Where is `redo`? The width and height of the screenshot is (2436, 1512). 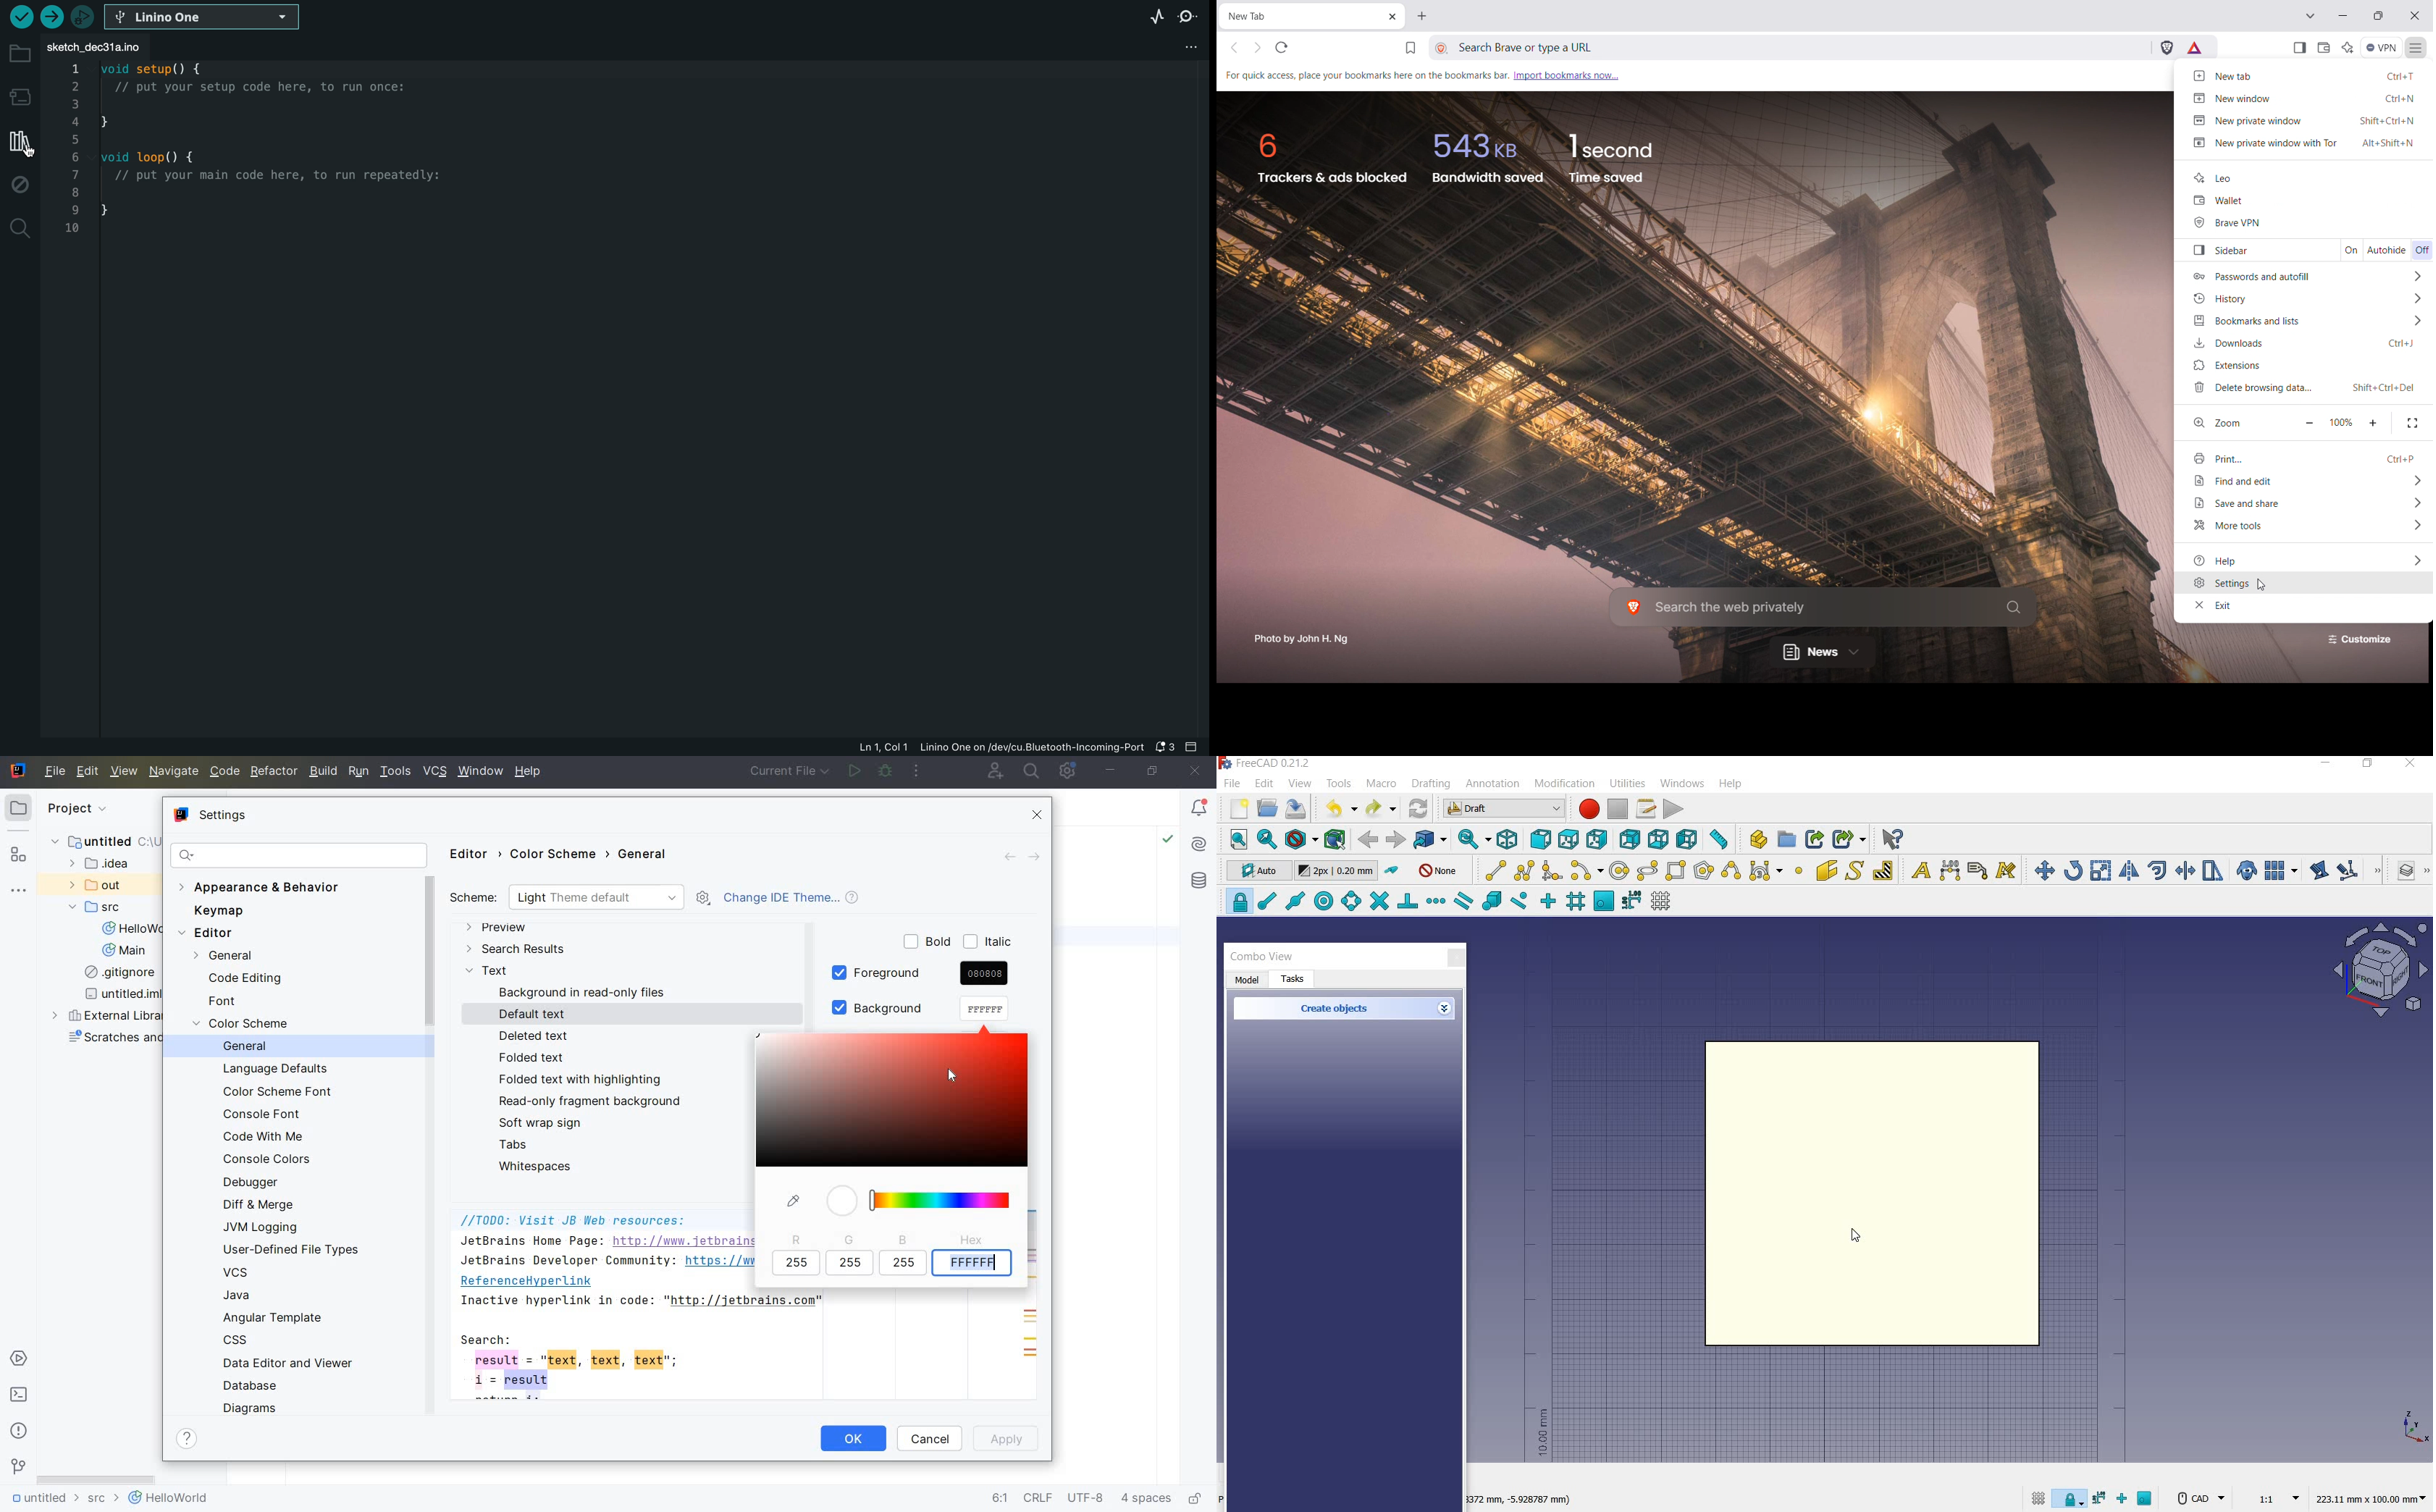 redo is located at coordinates (1381, 809).